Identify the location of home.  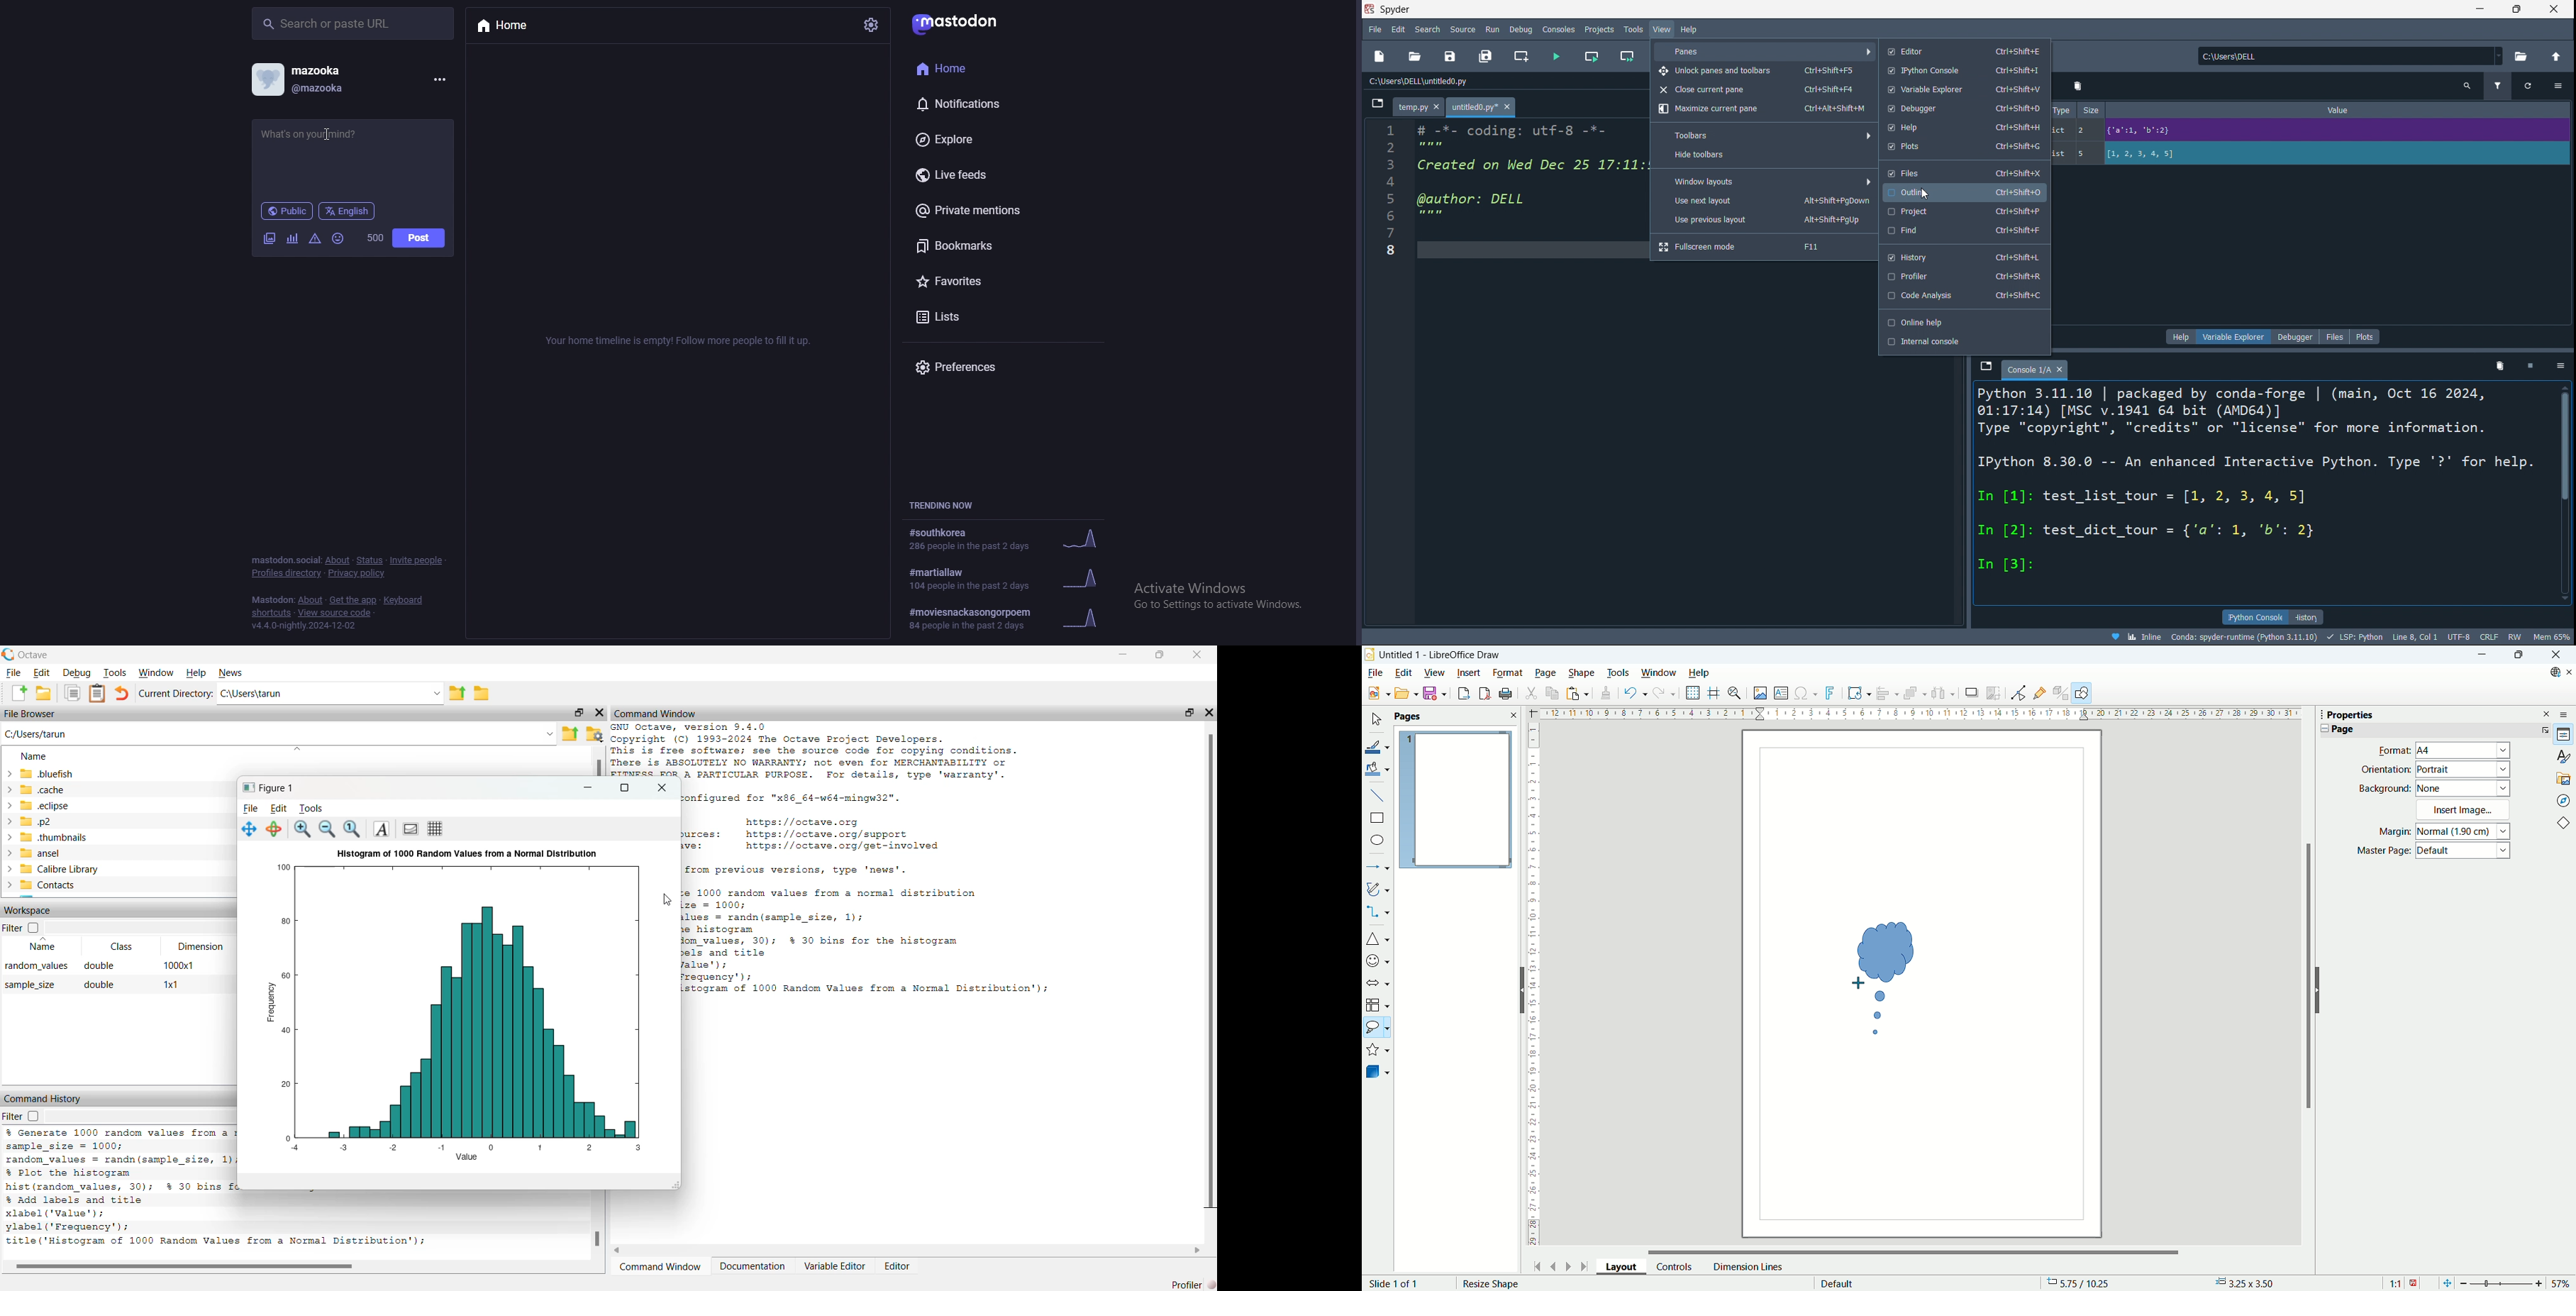
(533, 26).